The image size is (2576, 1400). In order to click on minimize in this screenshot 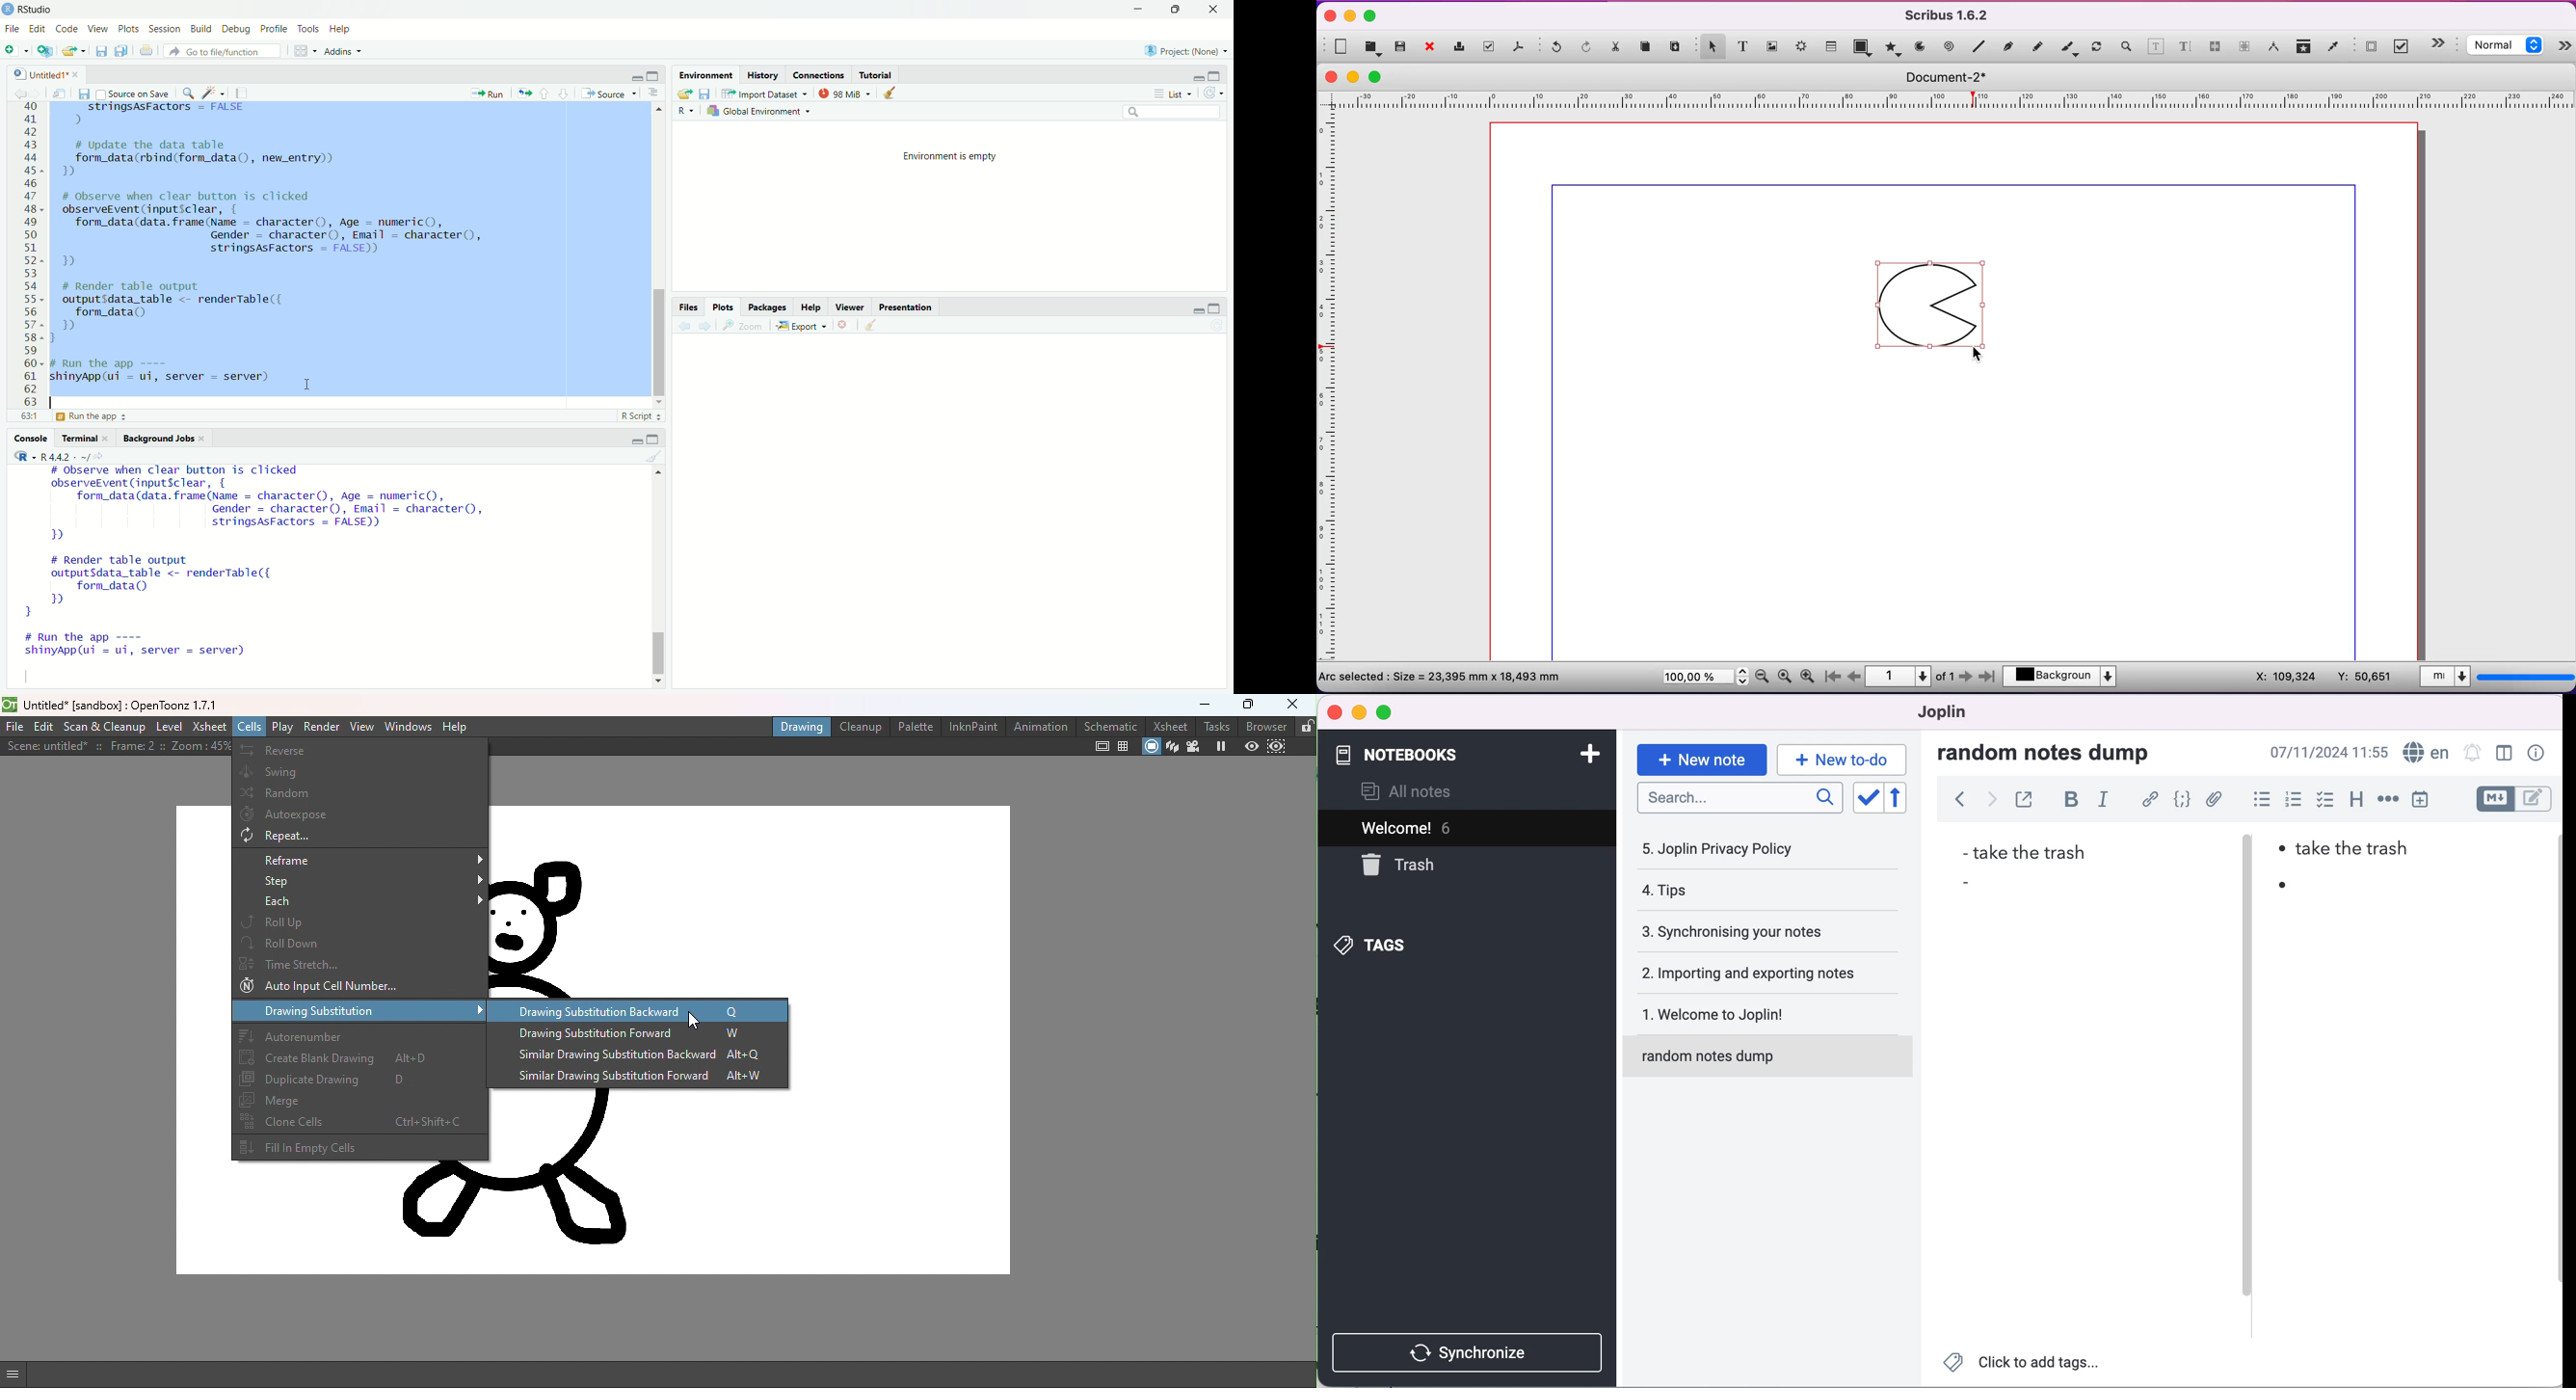, I will do `click(1351, 15)`.